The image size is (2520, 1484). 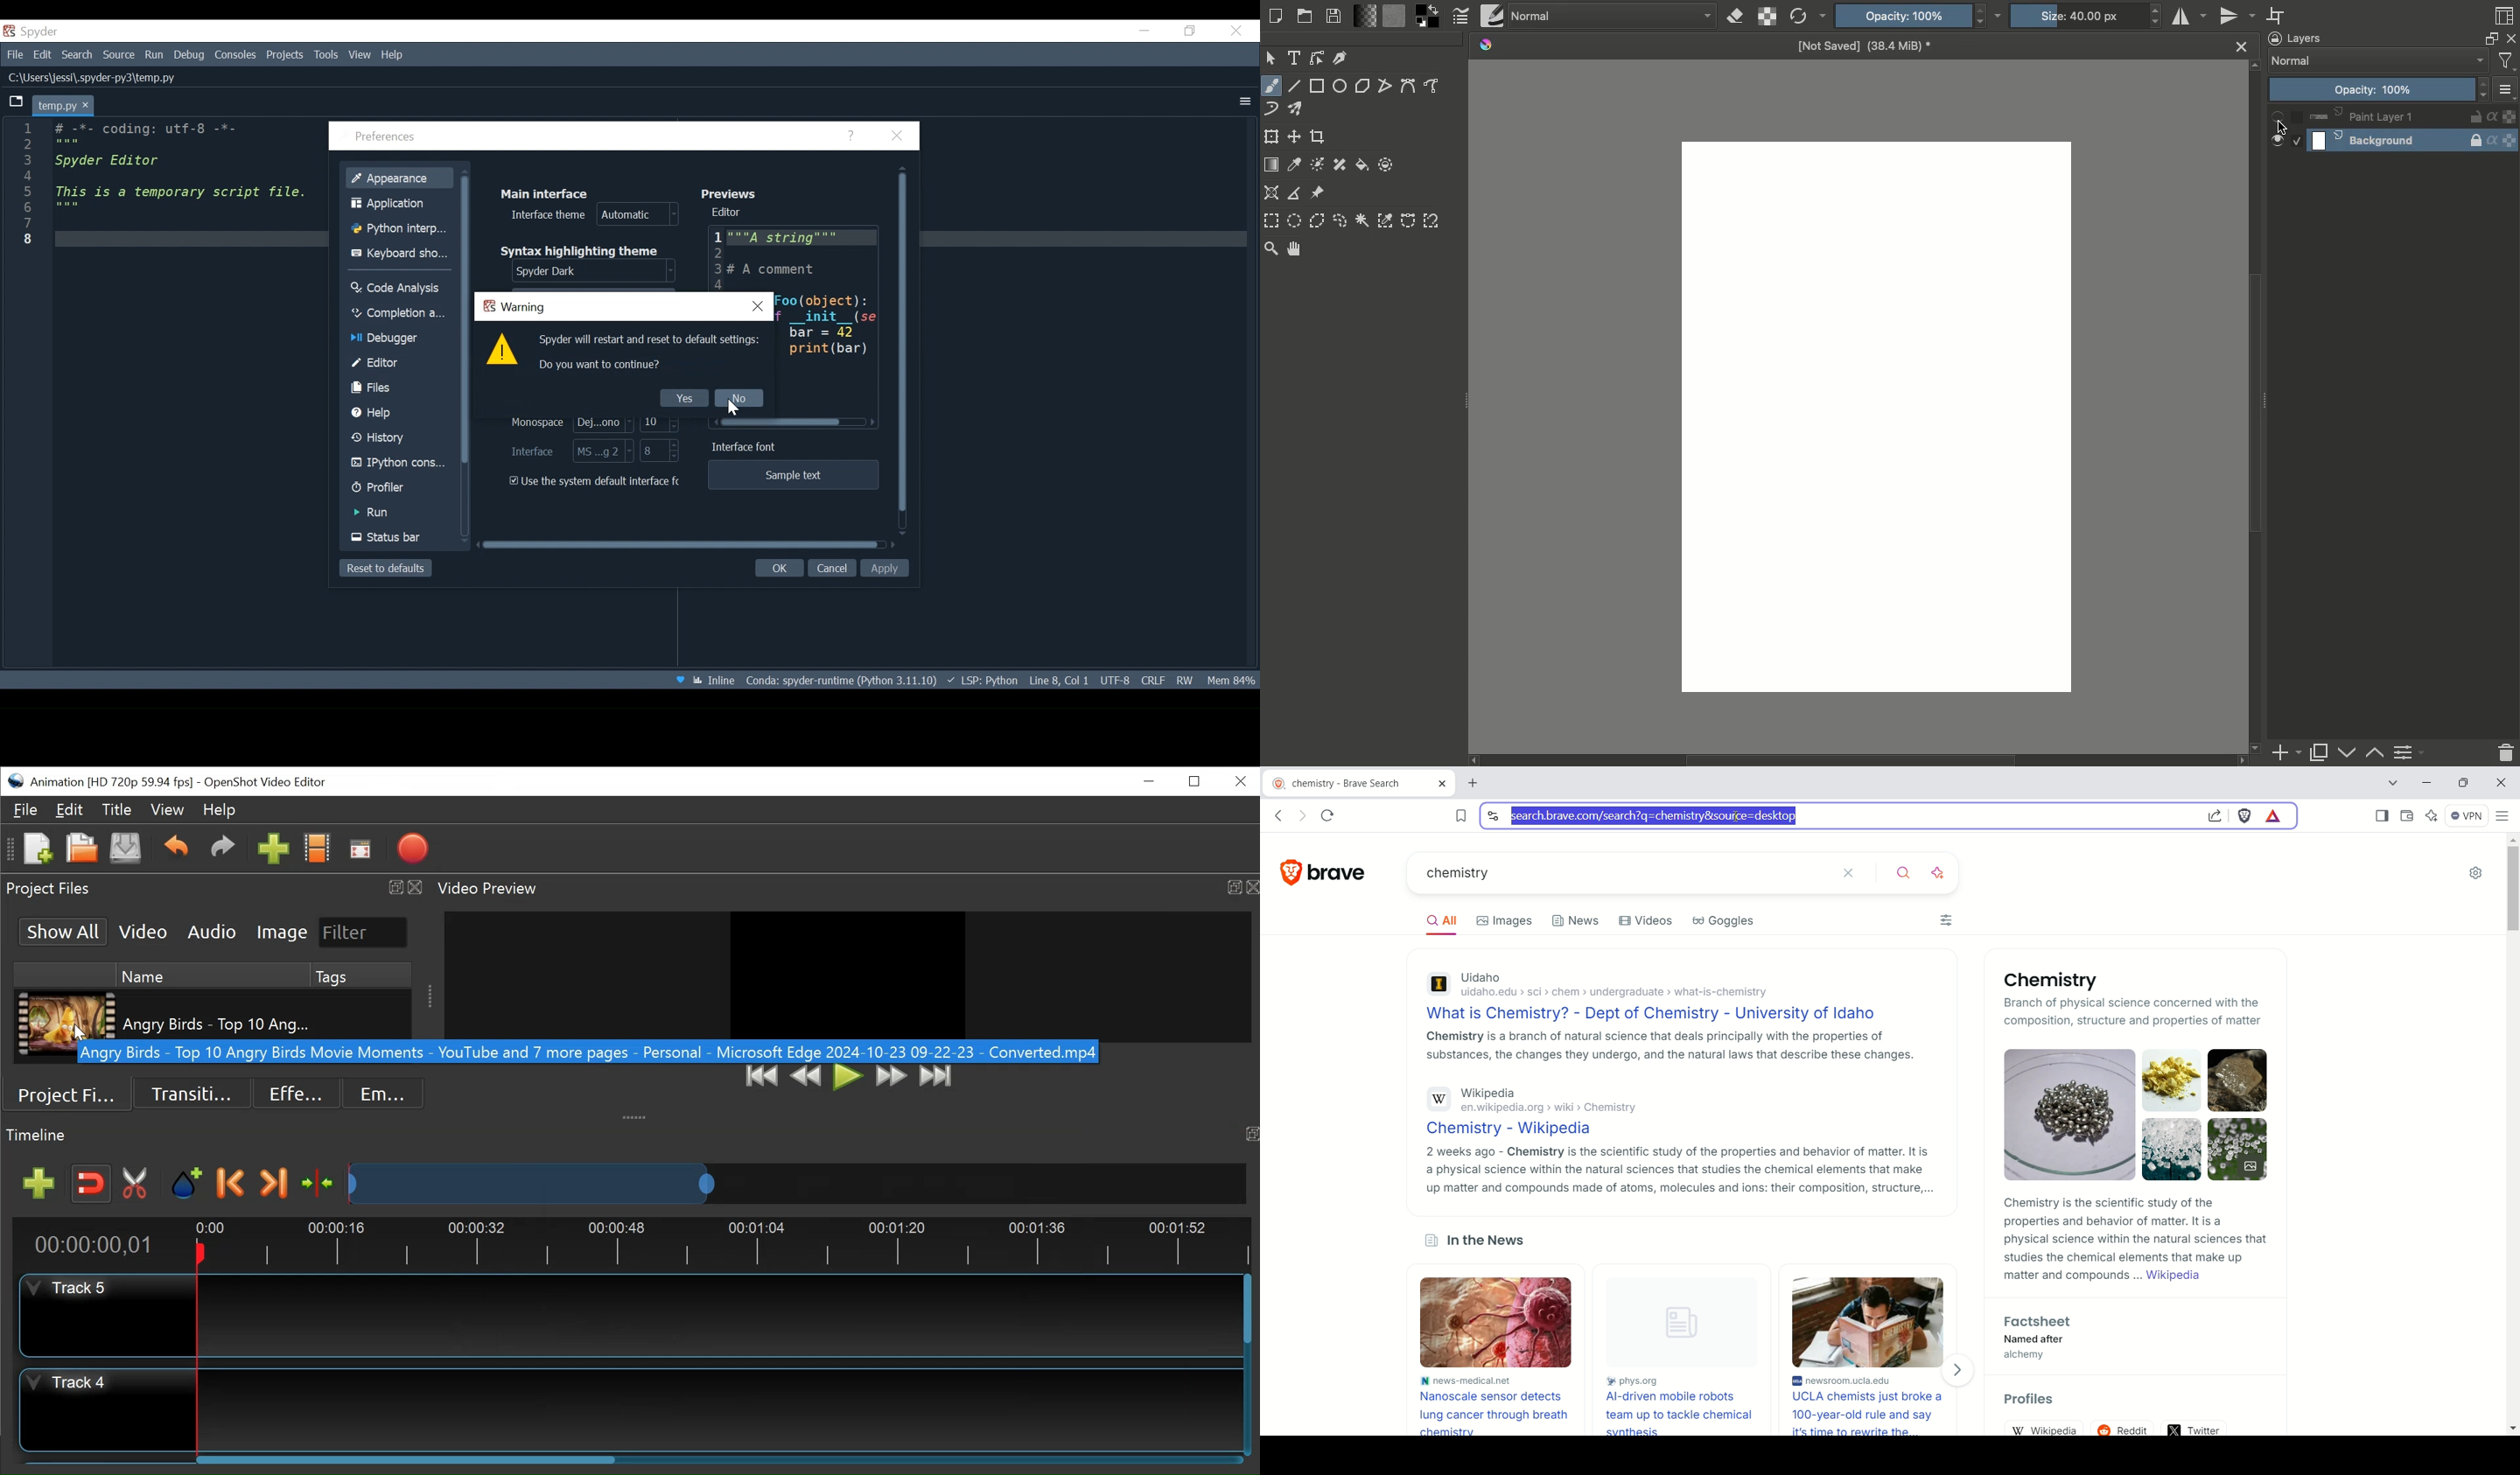 What do you see at coordinates (16, 102) in the screenshot?
I see `Browse Tab` at bounding box center [16, 102].